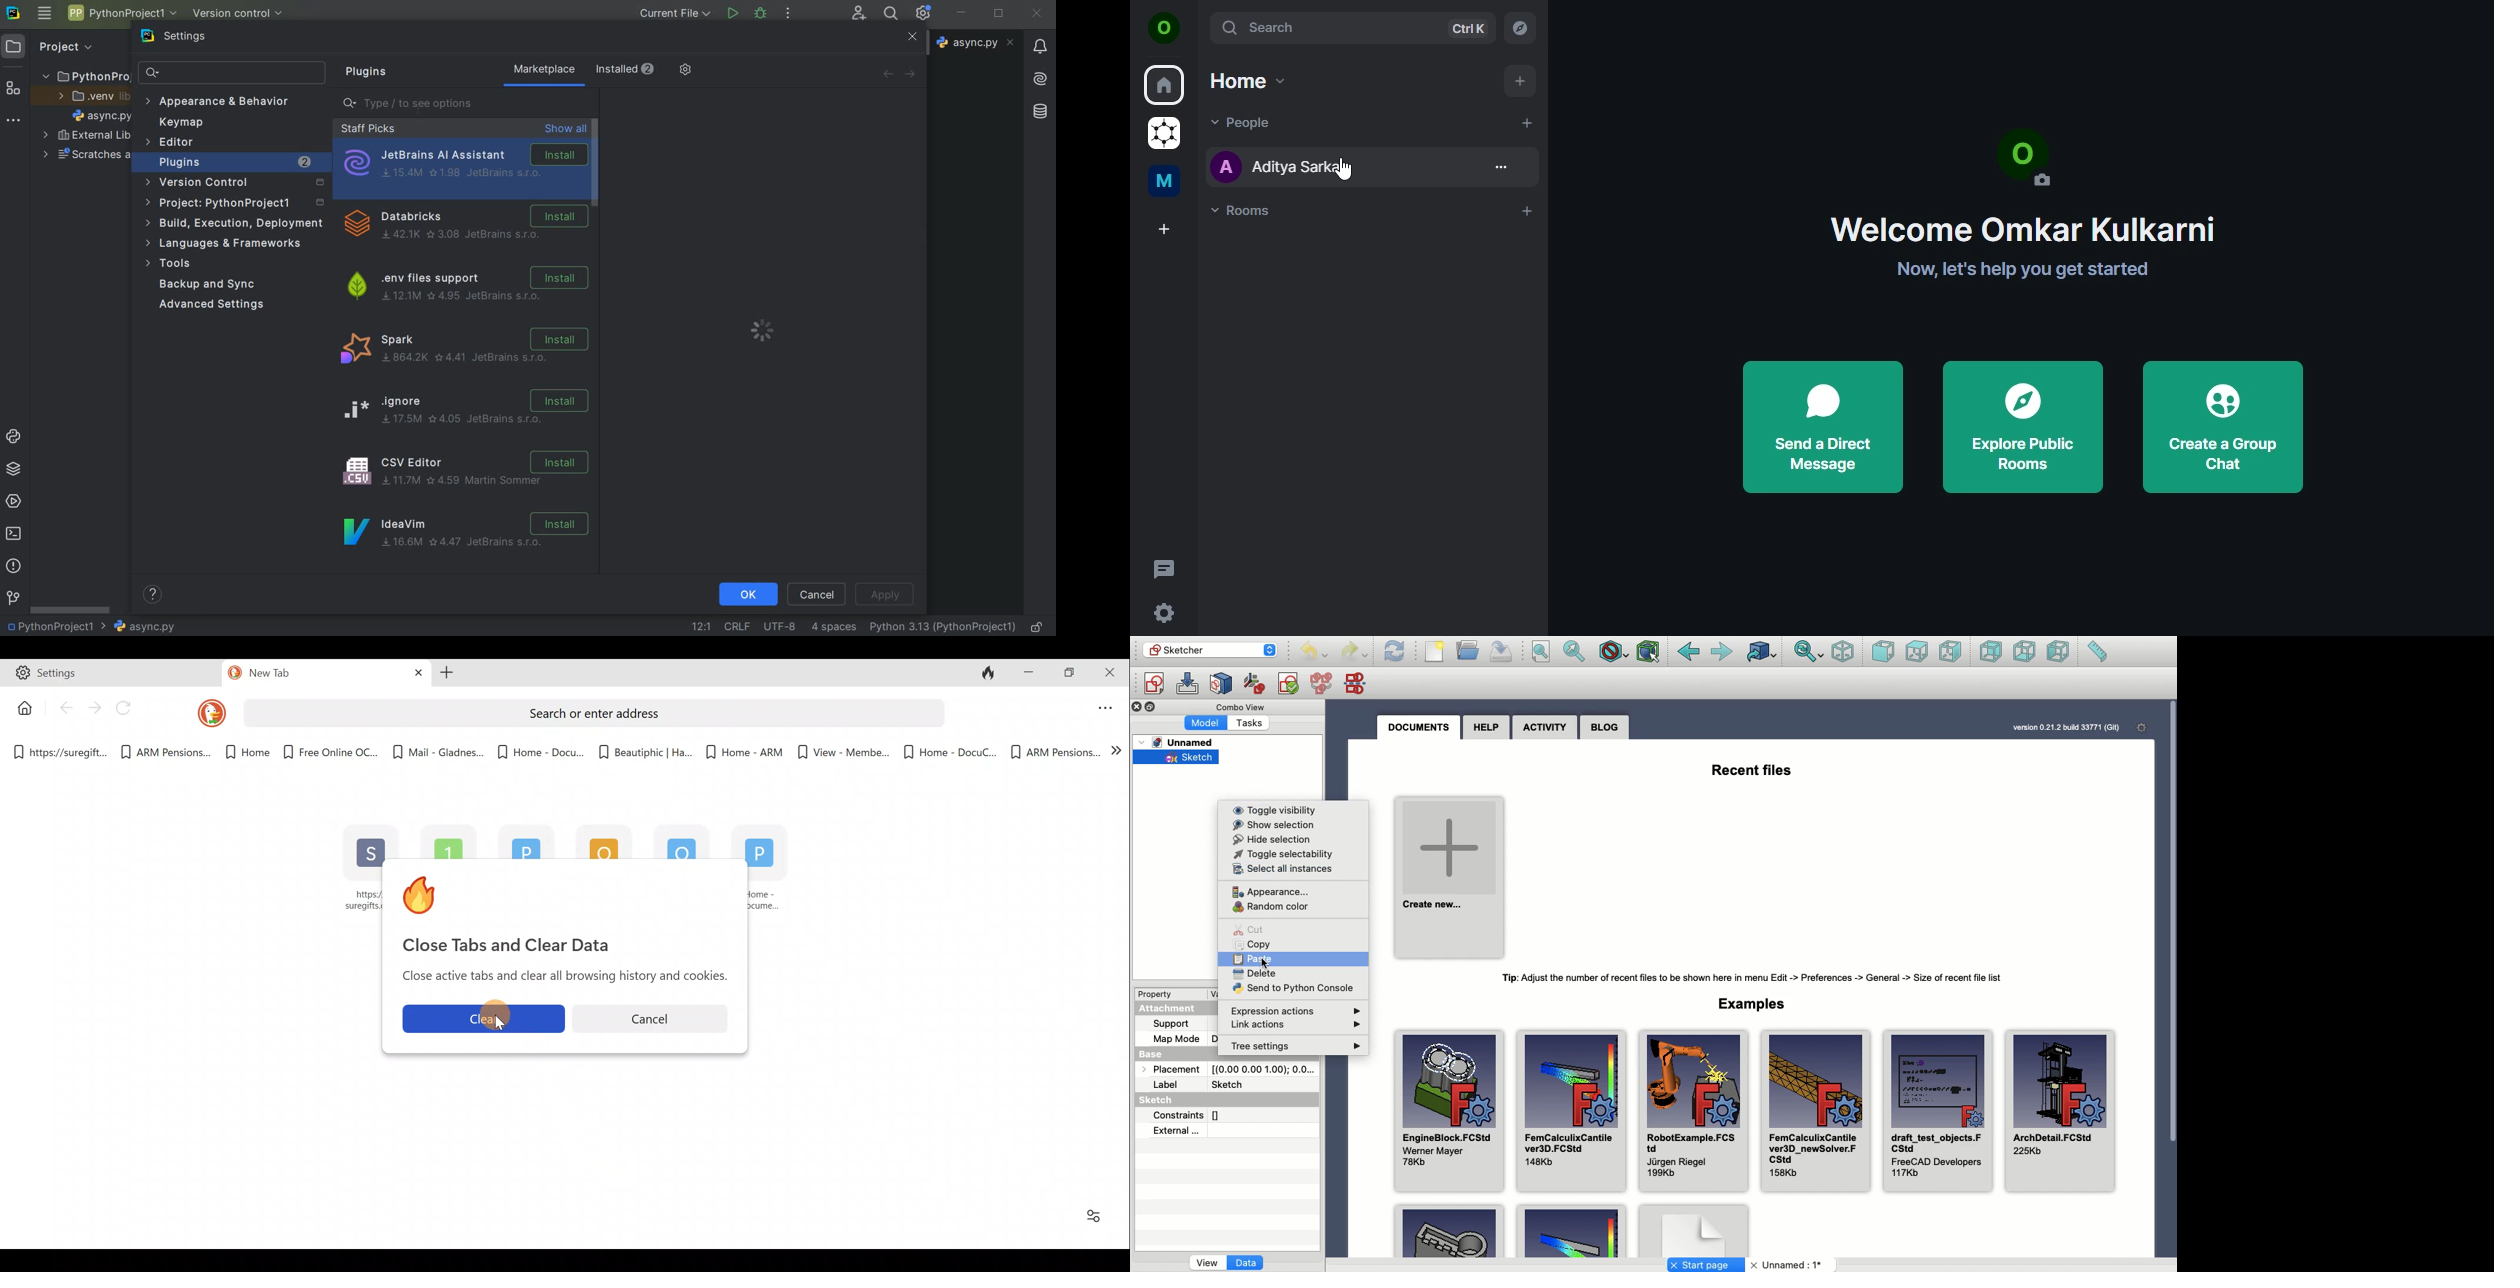 This screenshot has height=1288, width=2520. Describe the element at coordinates (13, 501) in the screenshot. I see `services` at that location.